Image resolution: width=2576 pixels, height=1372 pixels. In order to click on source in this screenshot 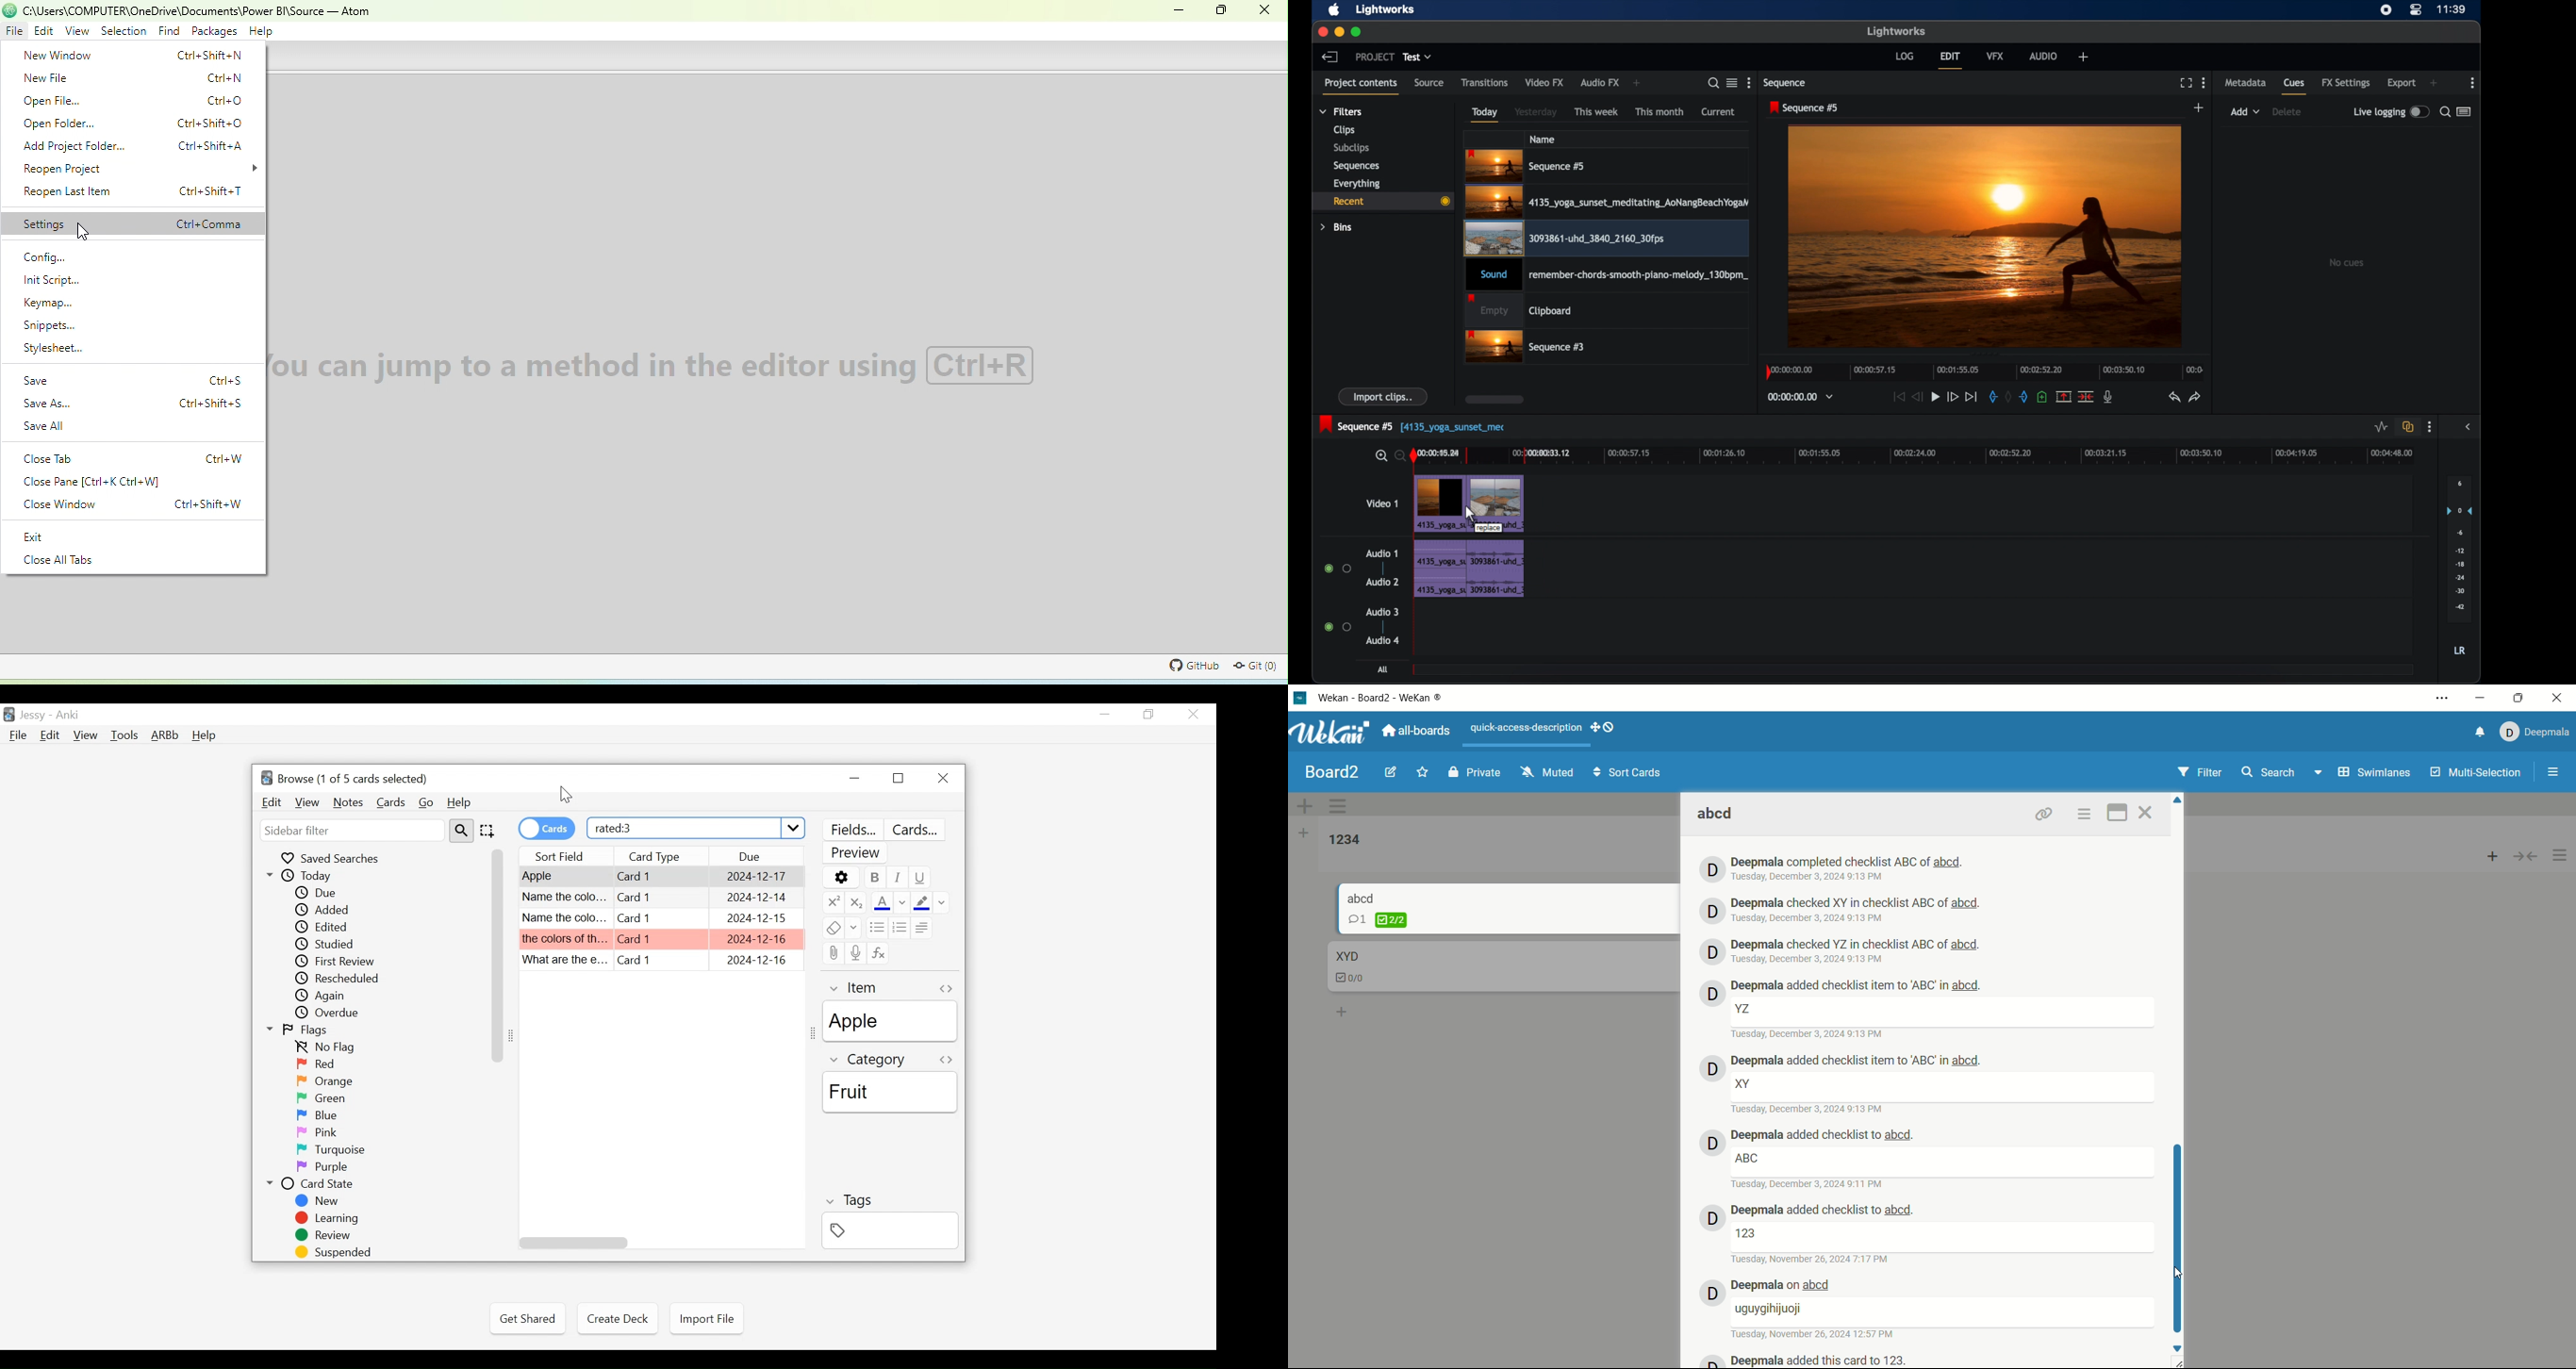, I will do `click(1429, 82)`.